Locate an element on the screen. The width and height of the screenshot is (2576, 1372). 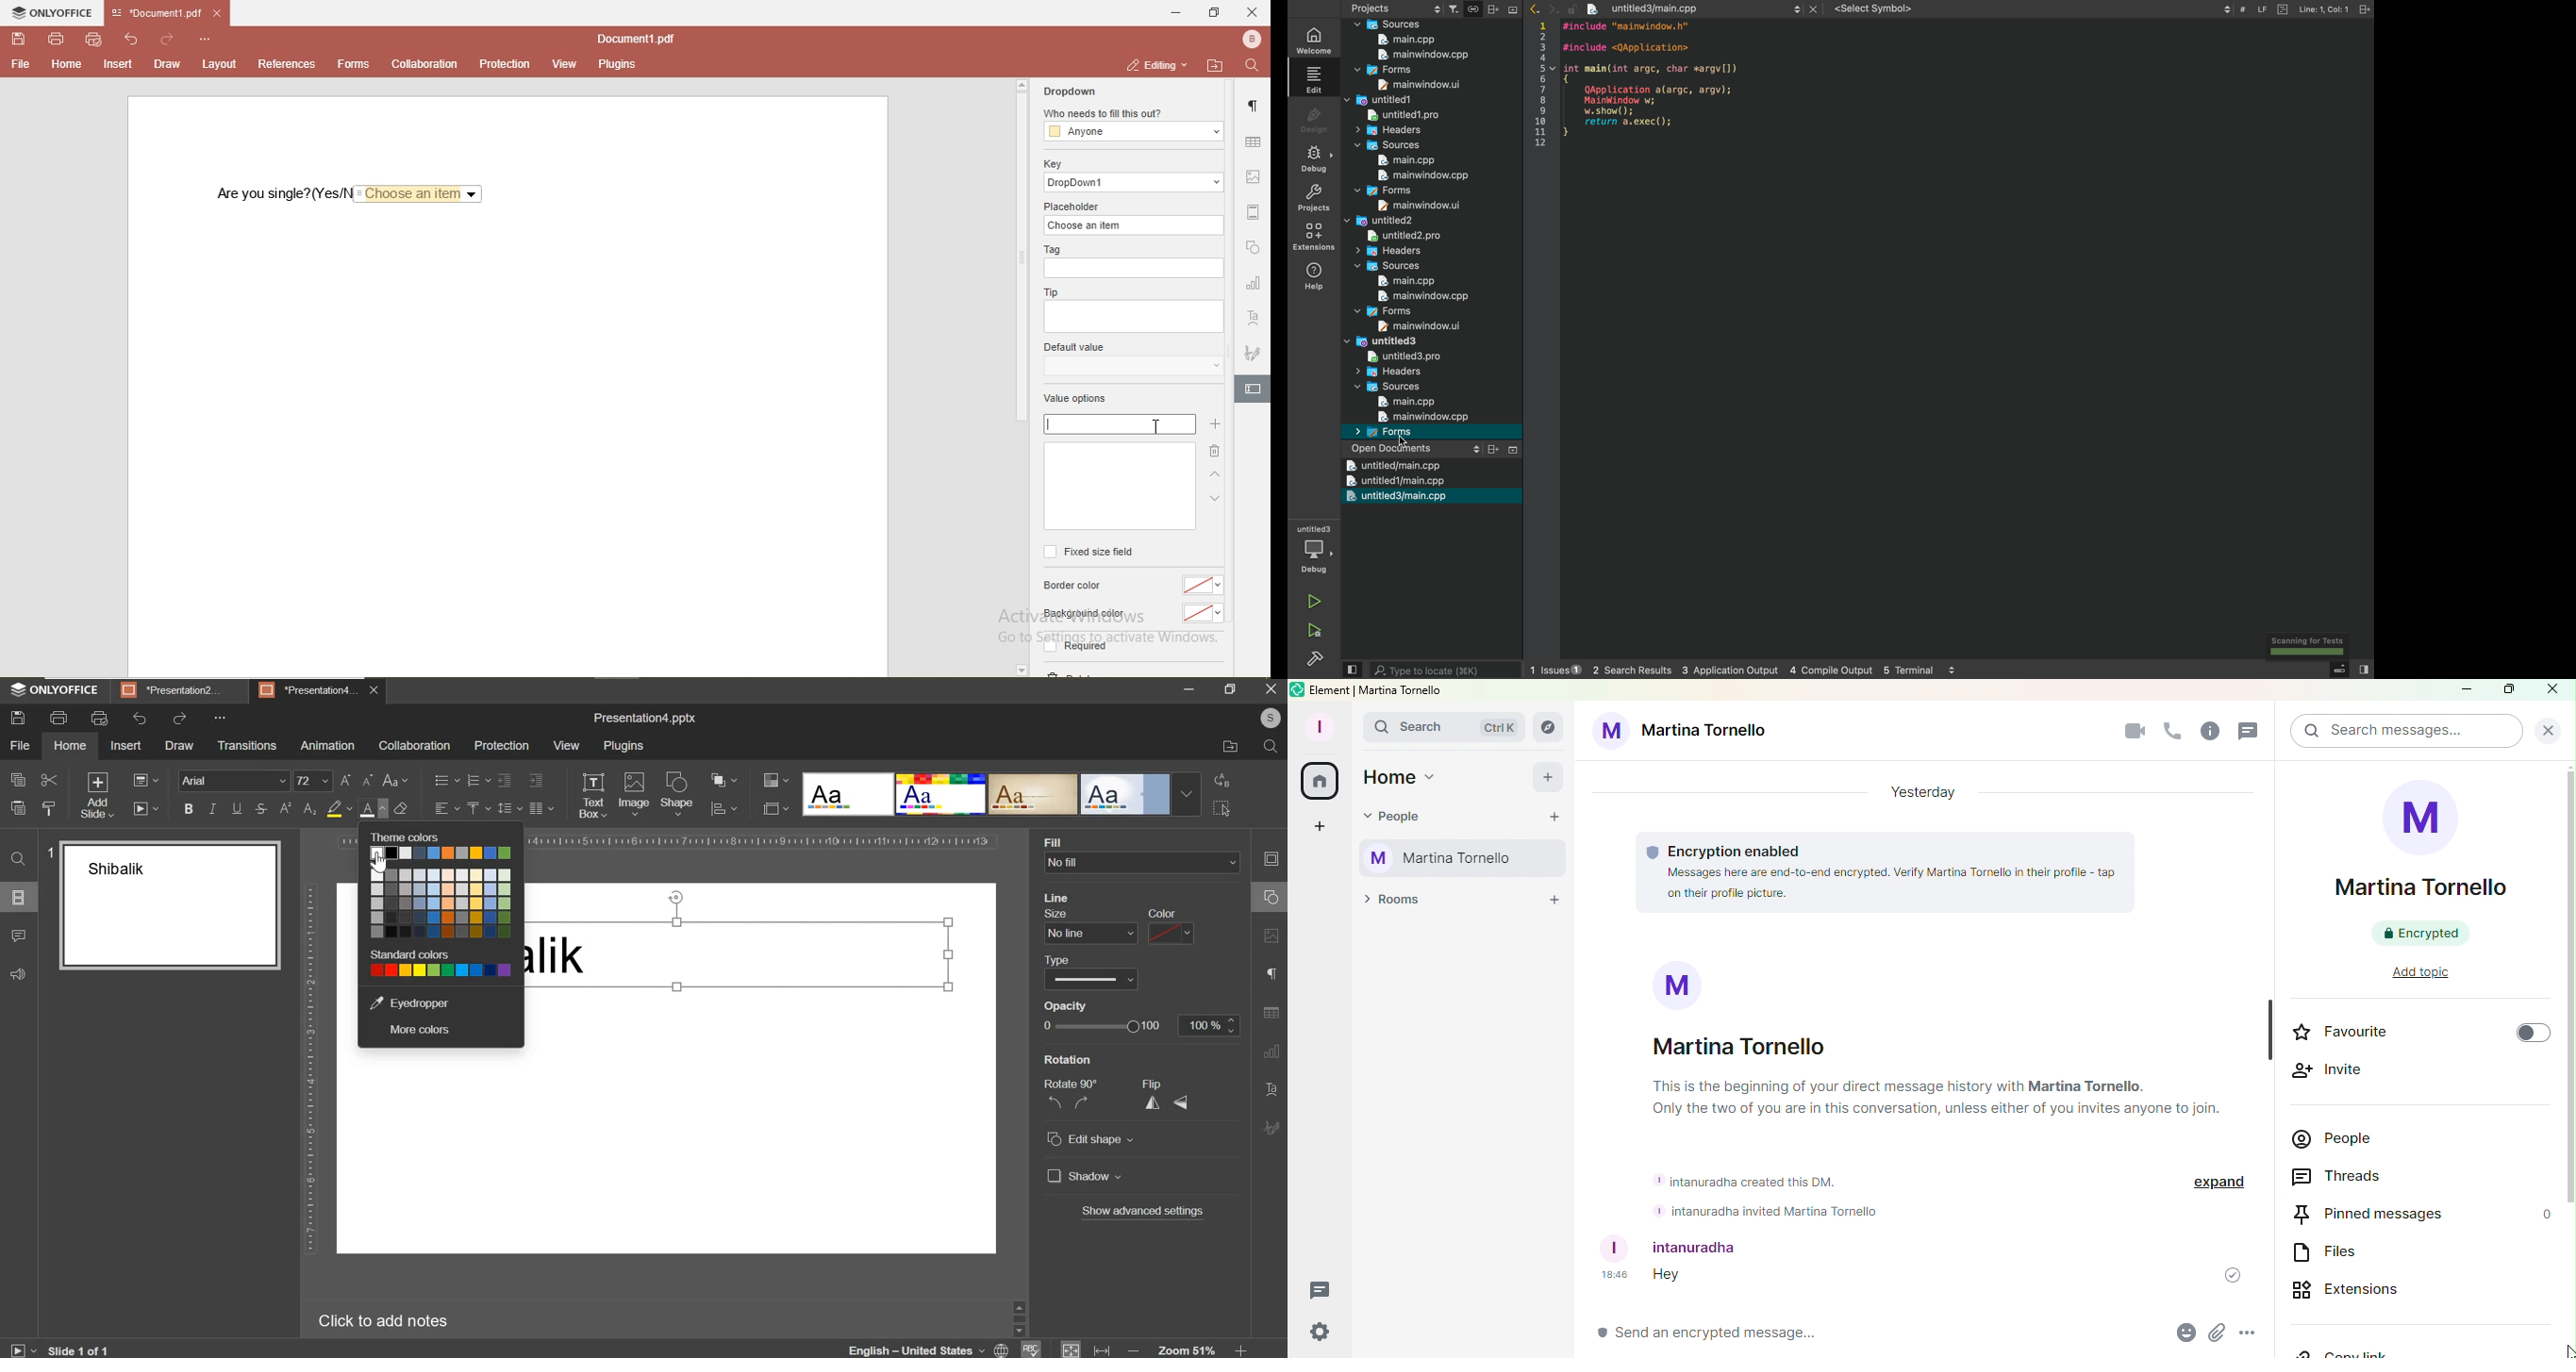
edit is located at coordinates (1316, 79).